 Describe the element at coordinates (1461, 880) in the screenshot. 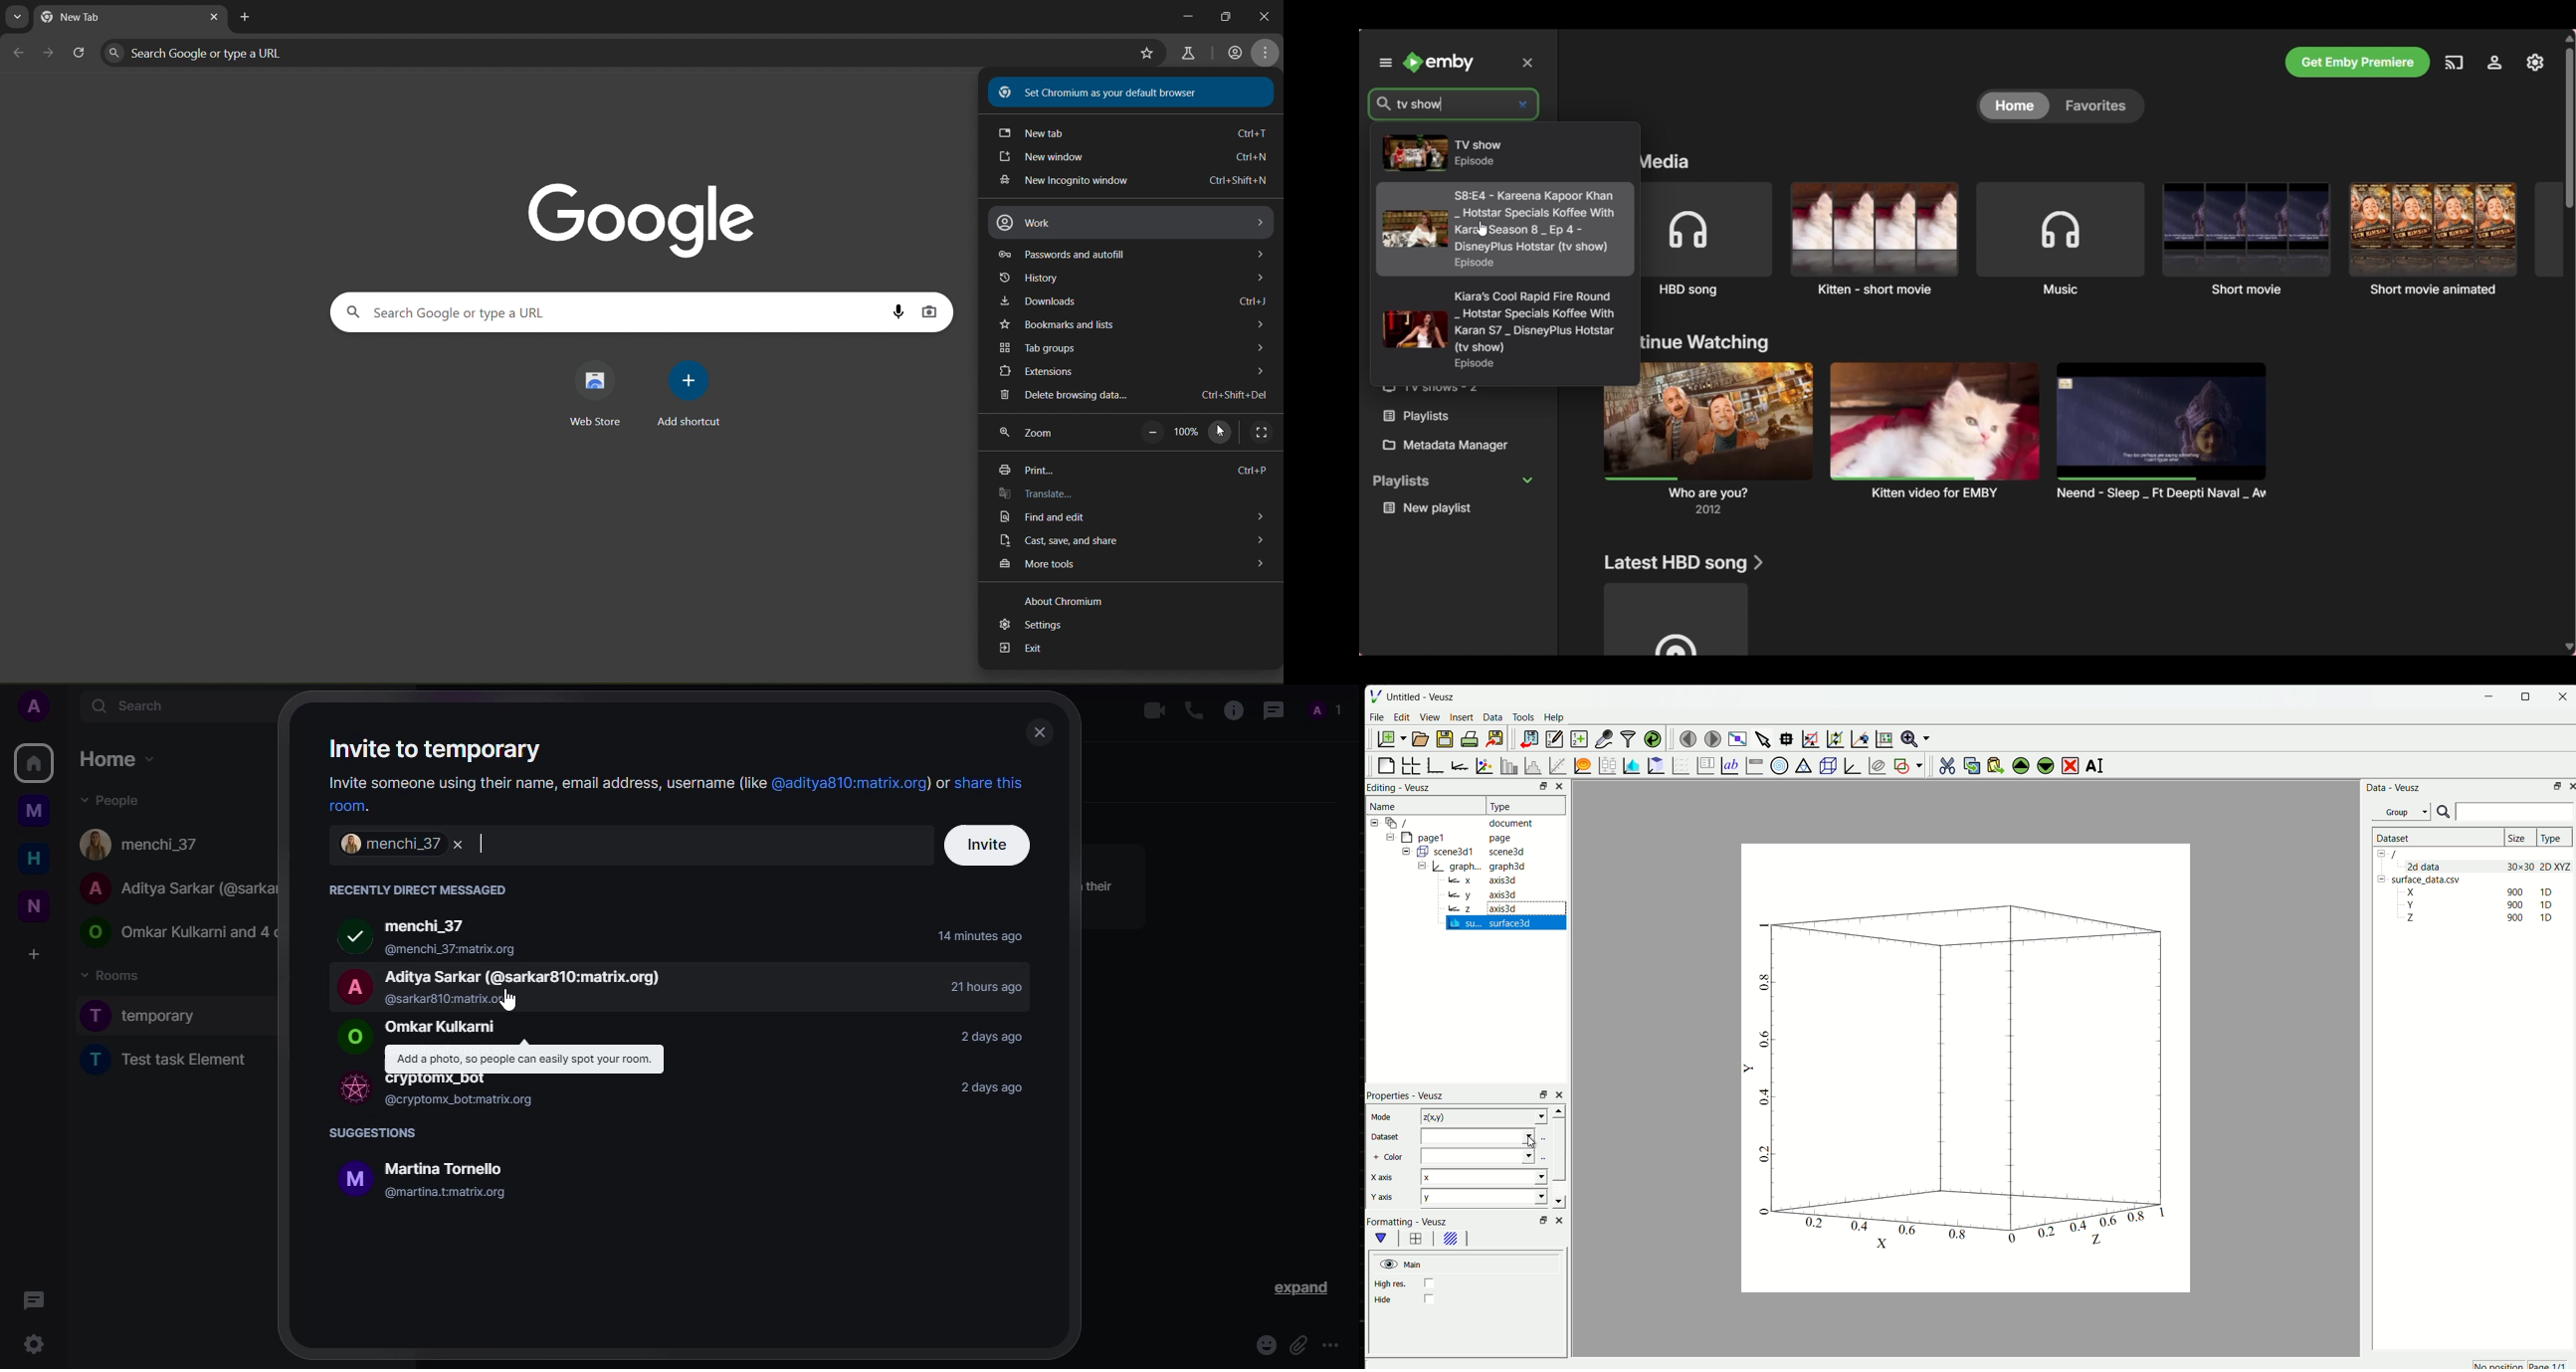

I see `x` at that location.